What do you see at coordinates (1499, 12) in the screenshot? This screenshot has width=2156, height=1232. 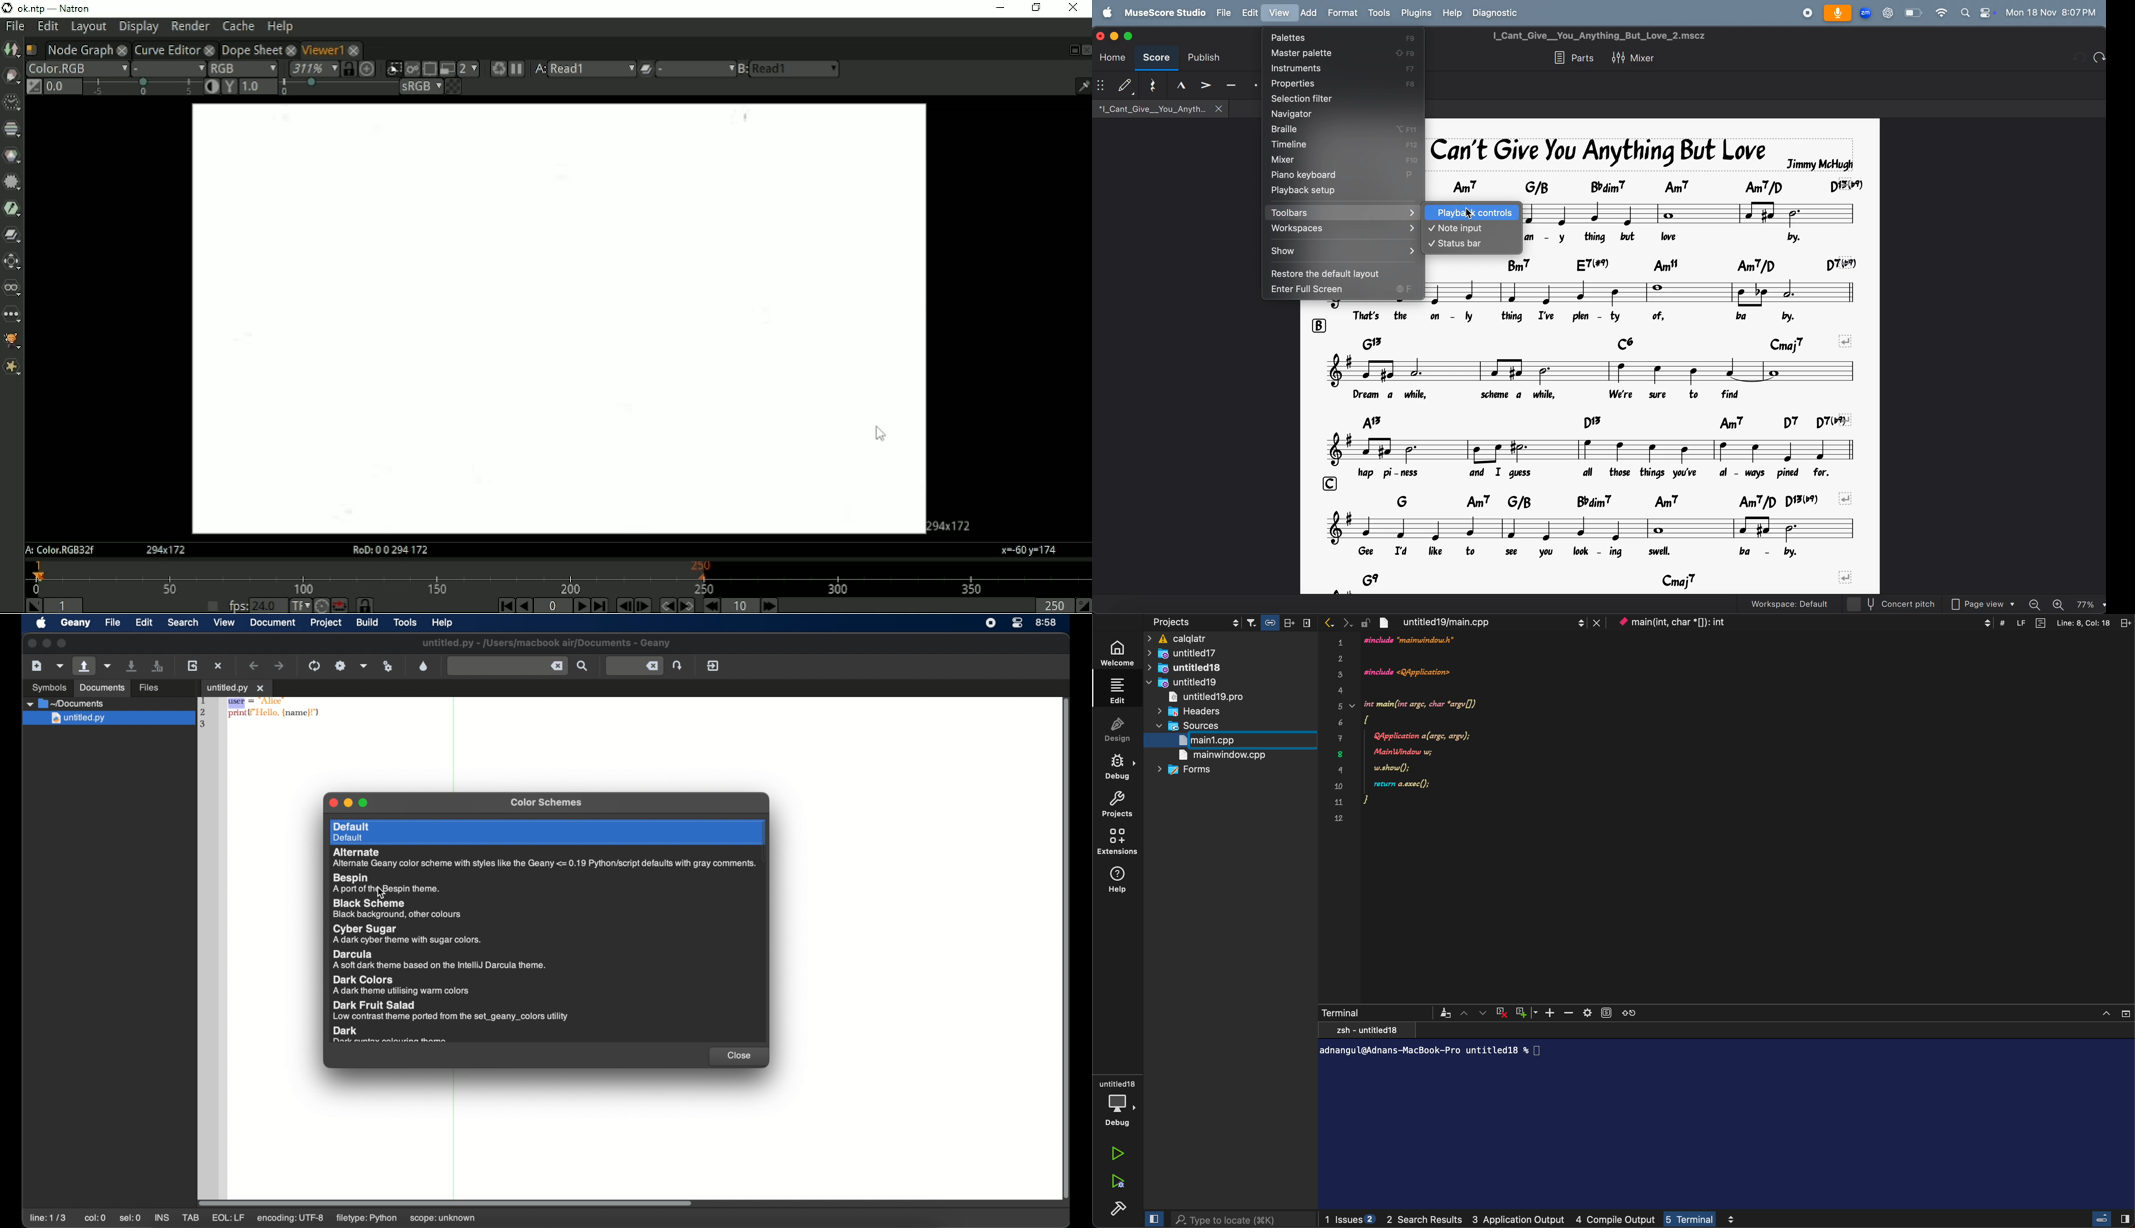 I see `diagnostic` at bounding box center [1499, 12].